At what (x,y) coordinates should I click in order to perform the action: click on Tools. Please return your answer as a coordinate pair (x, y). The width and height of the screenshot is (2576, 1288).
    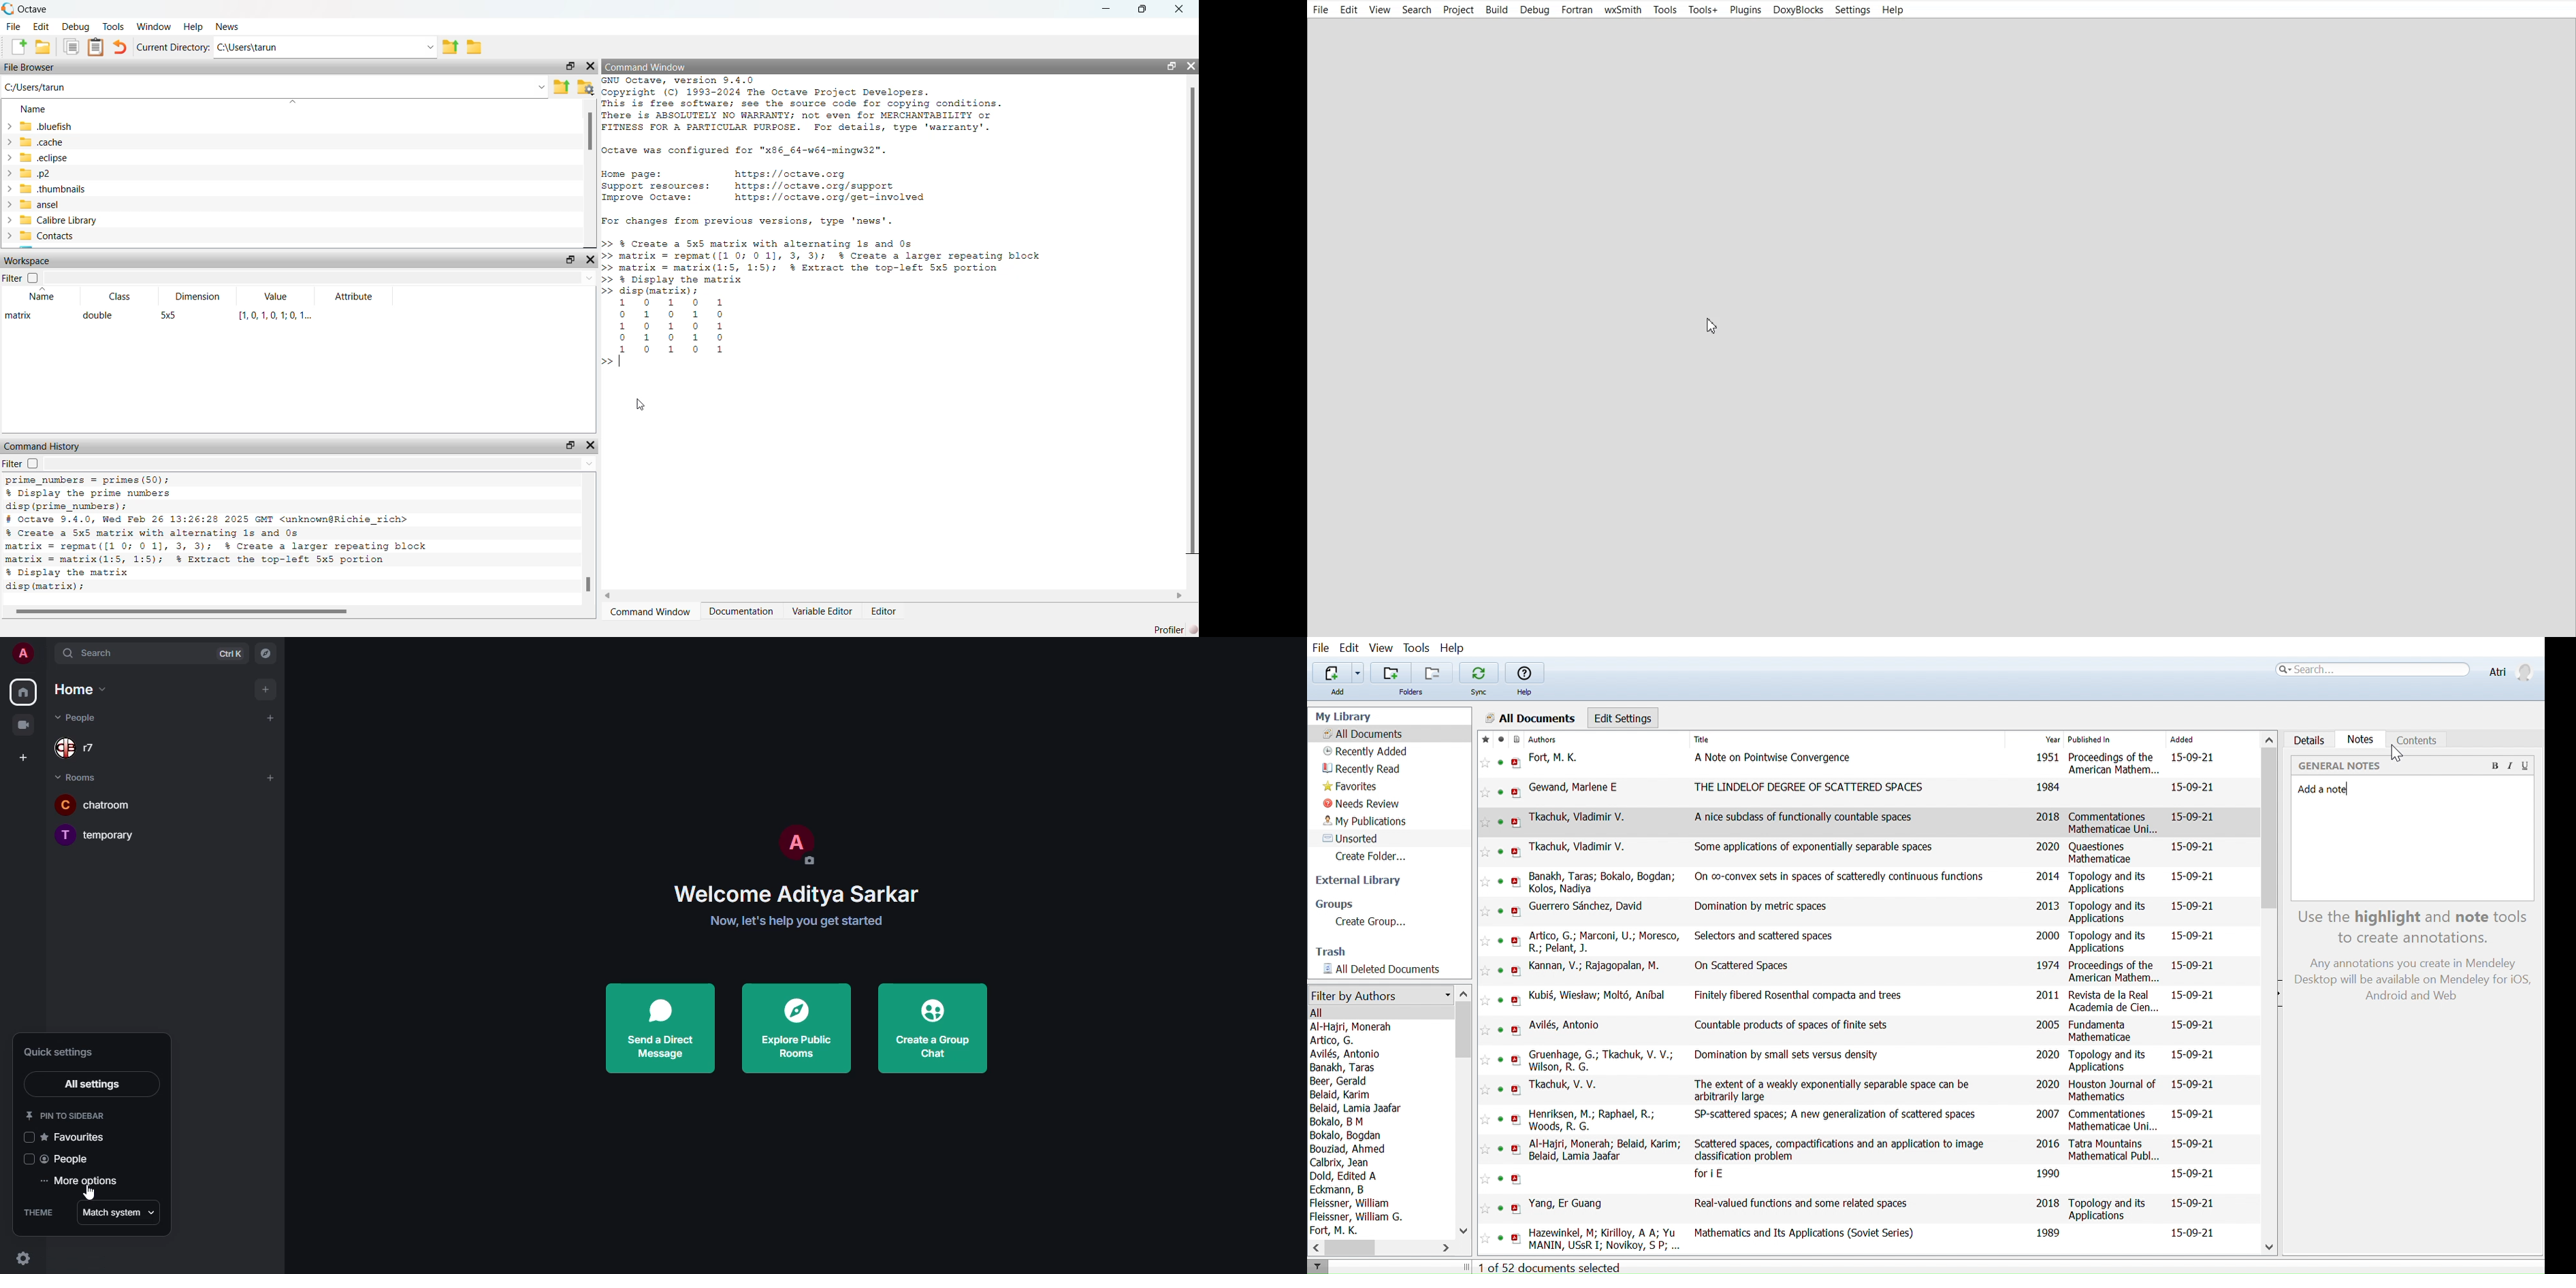
    Looking at the image, I should click on (1665, 9).